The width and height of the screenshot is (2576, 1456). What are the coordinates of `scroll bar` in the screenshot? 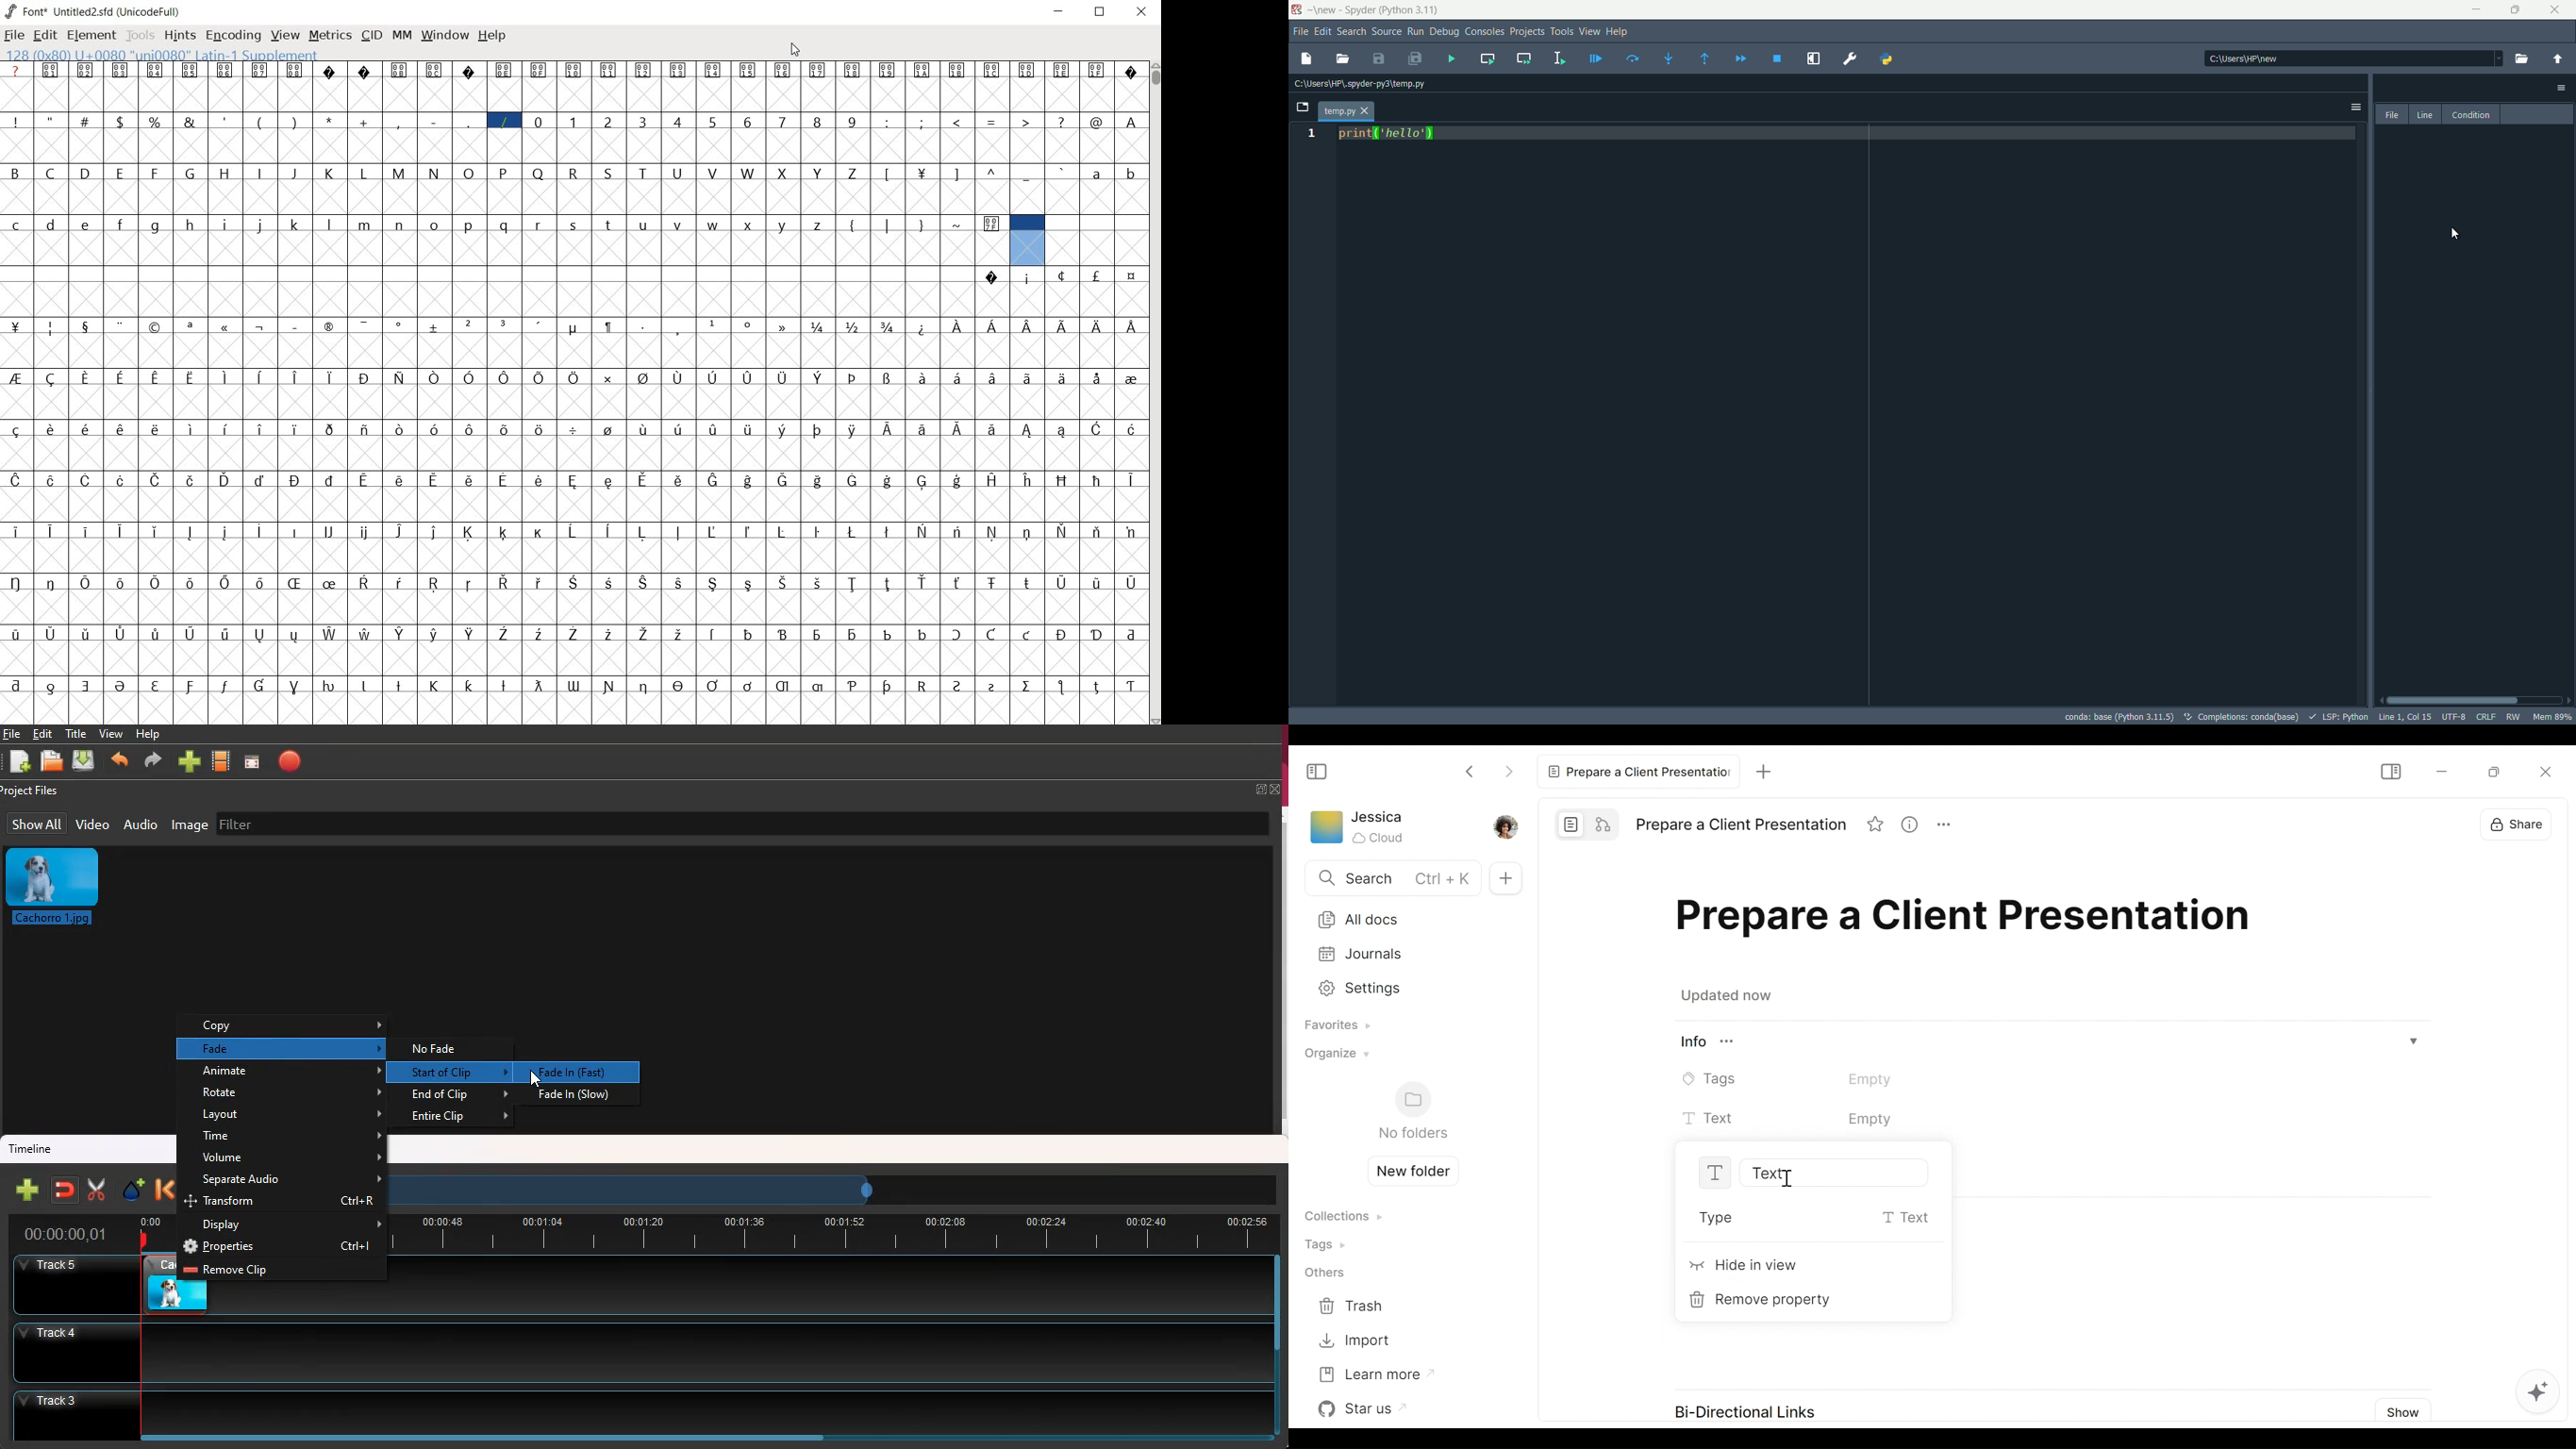 It's located at (2474, 701).